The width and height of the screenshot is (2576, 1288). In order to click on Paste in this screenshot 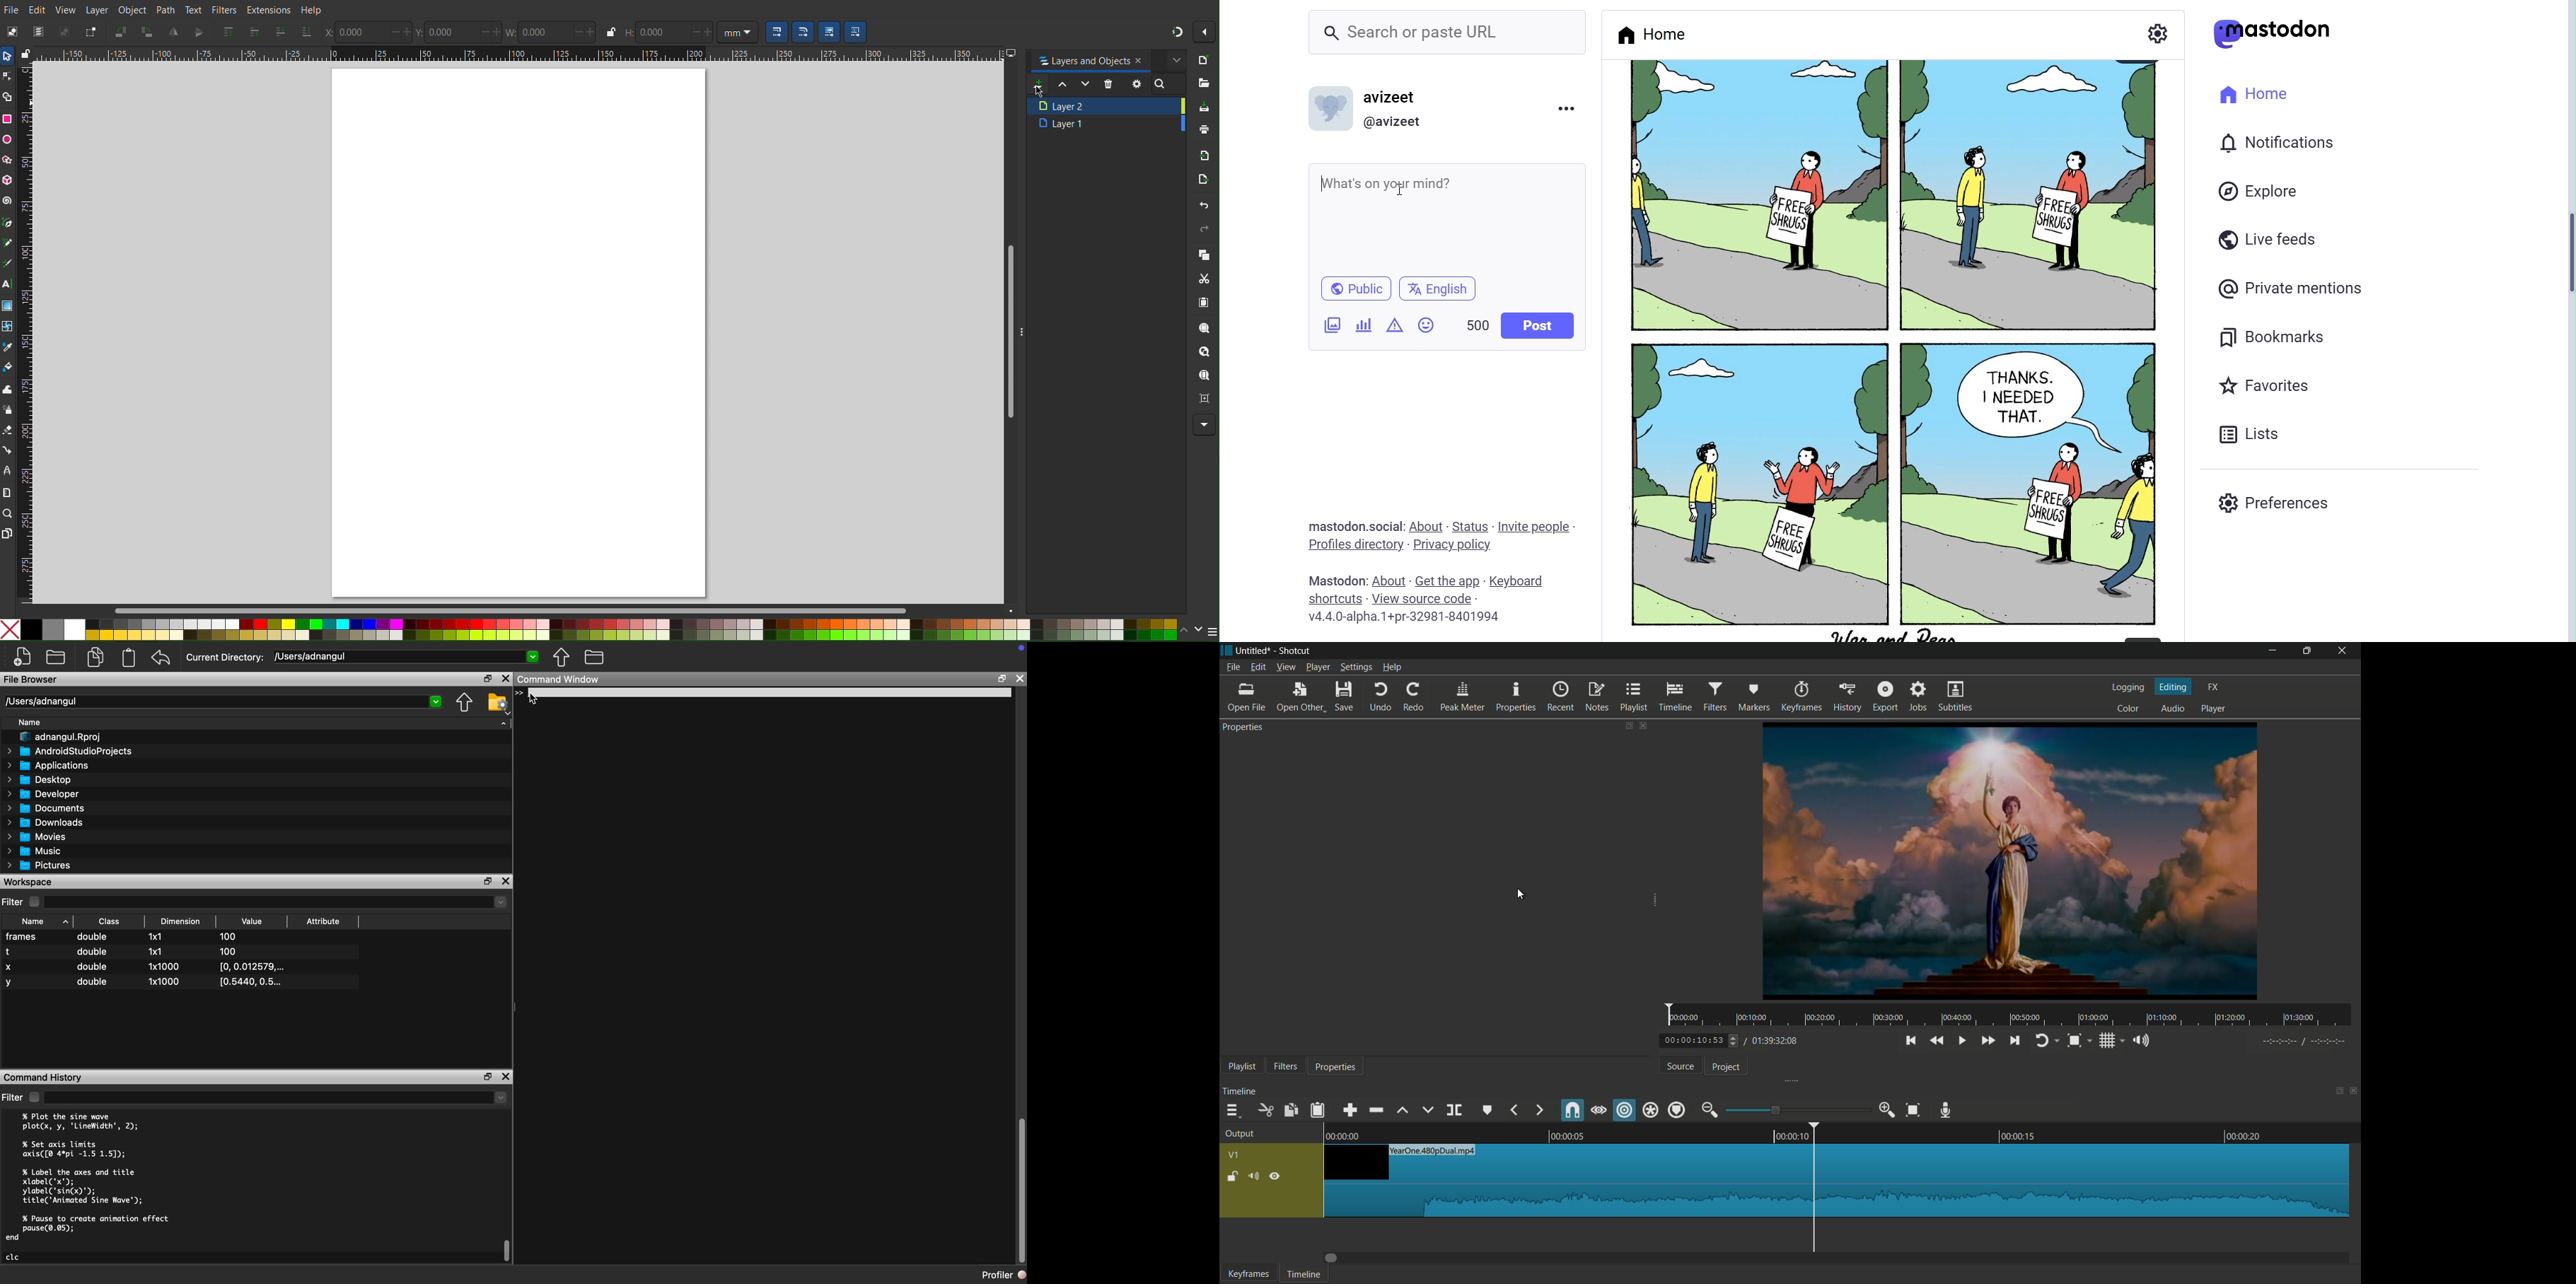, I will do `click(1204, 304)`.